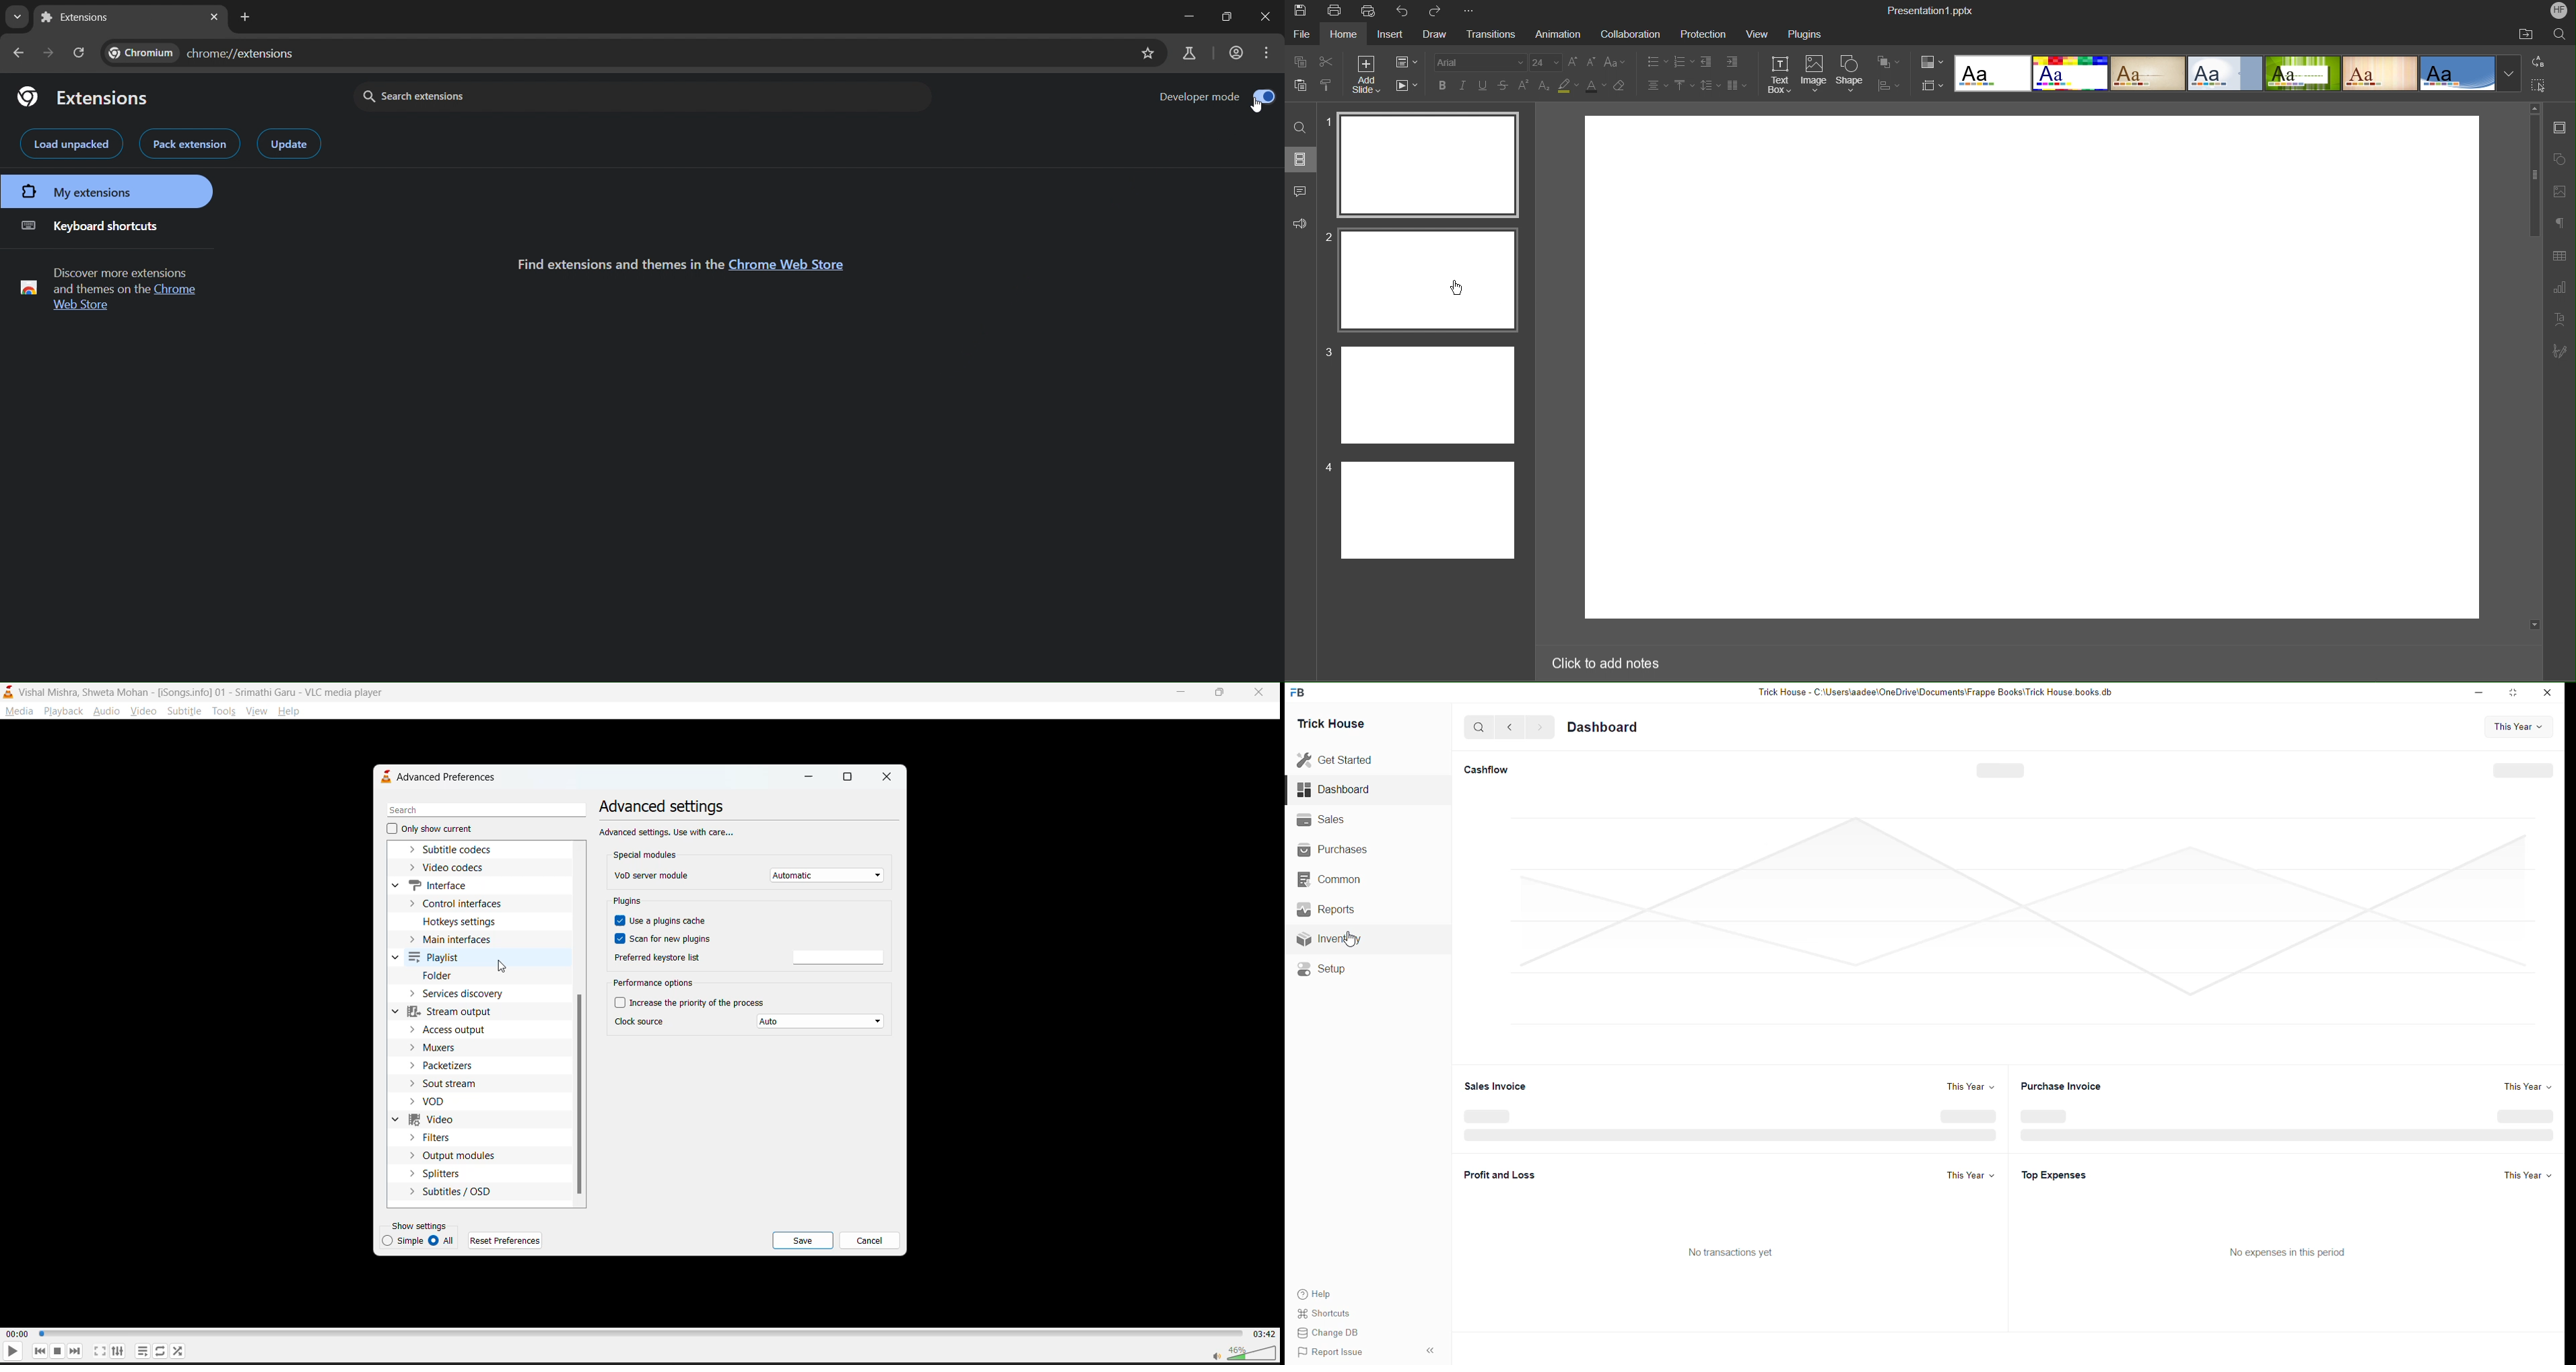 The height and width of the screenshot is (1372, 2576). Describe the element at coordinates (1189, 53) in the screenshot. I see `search labs` at that location.